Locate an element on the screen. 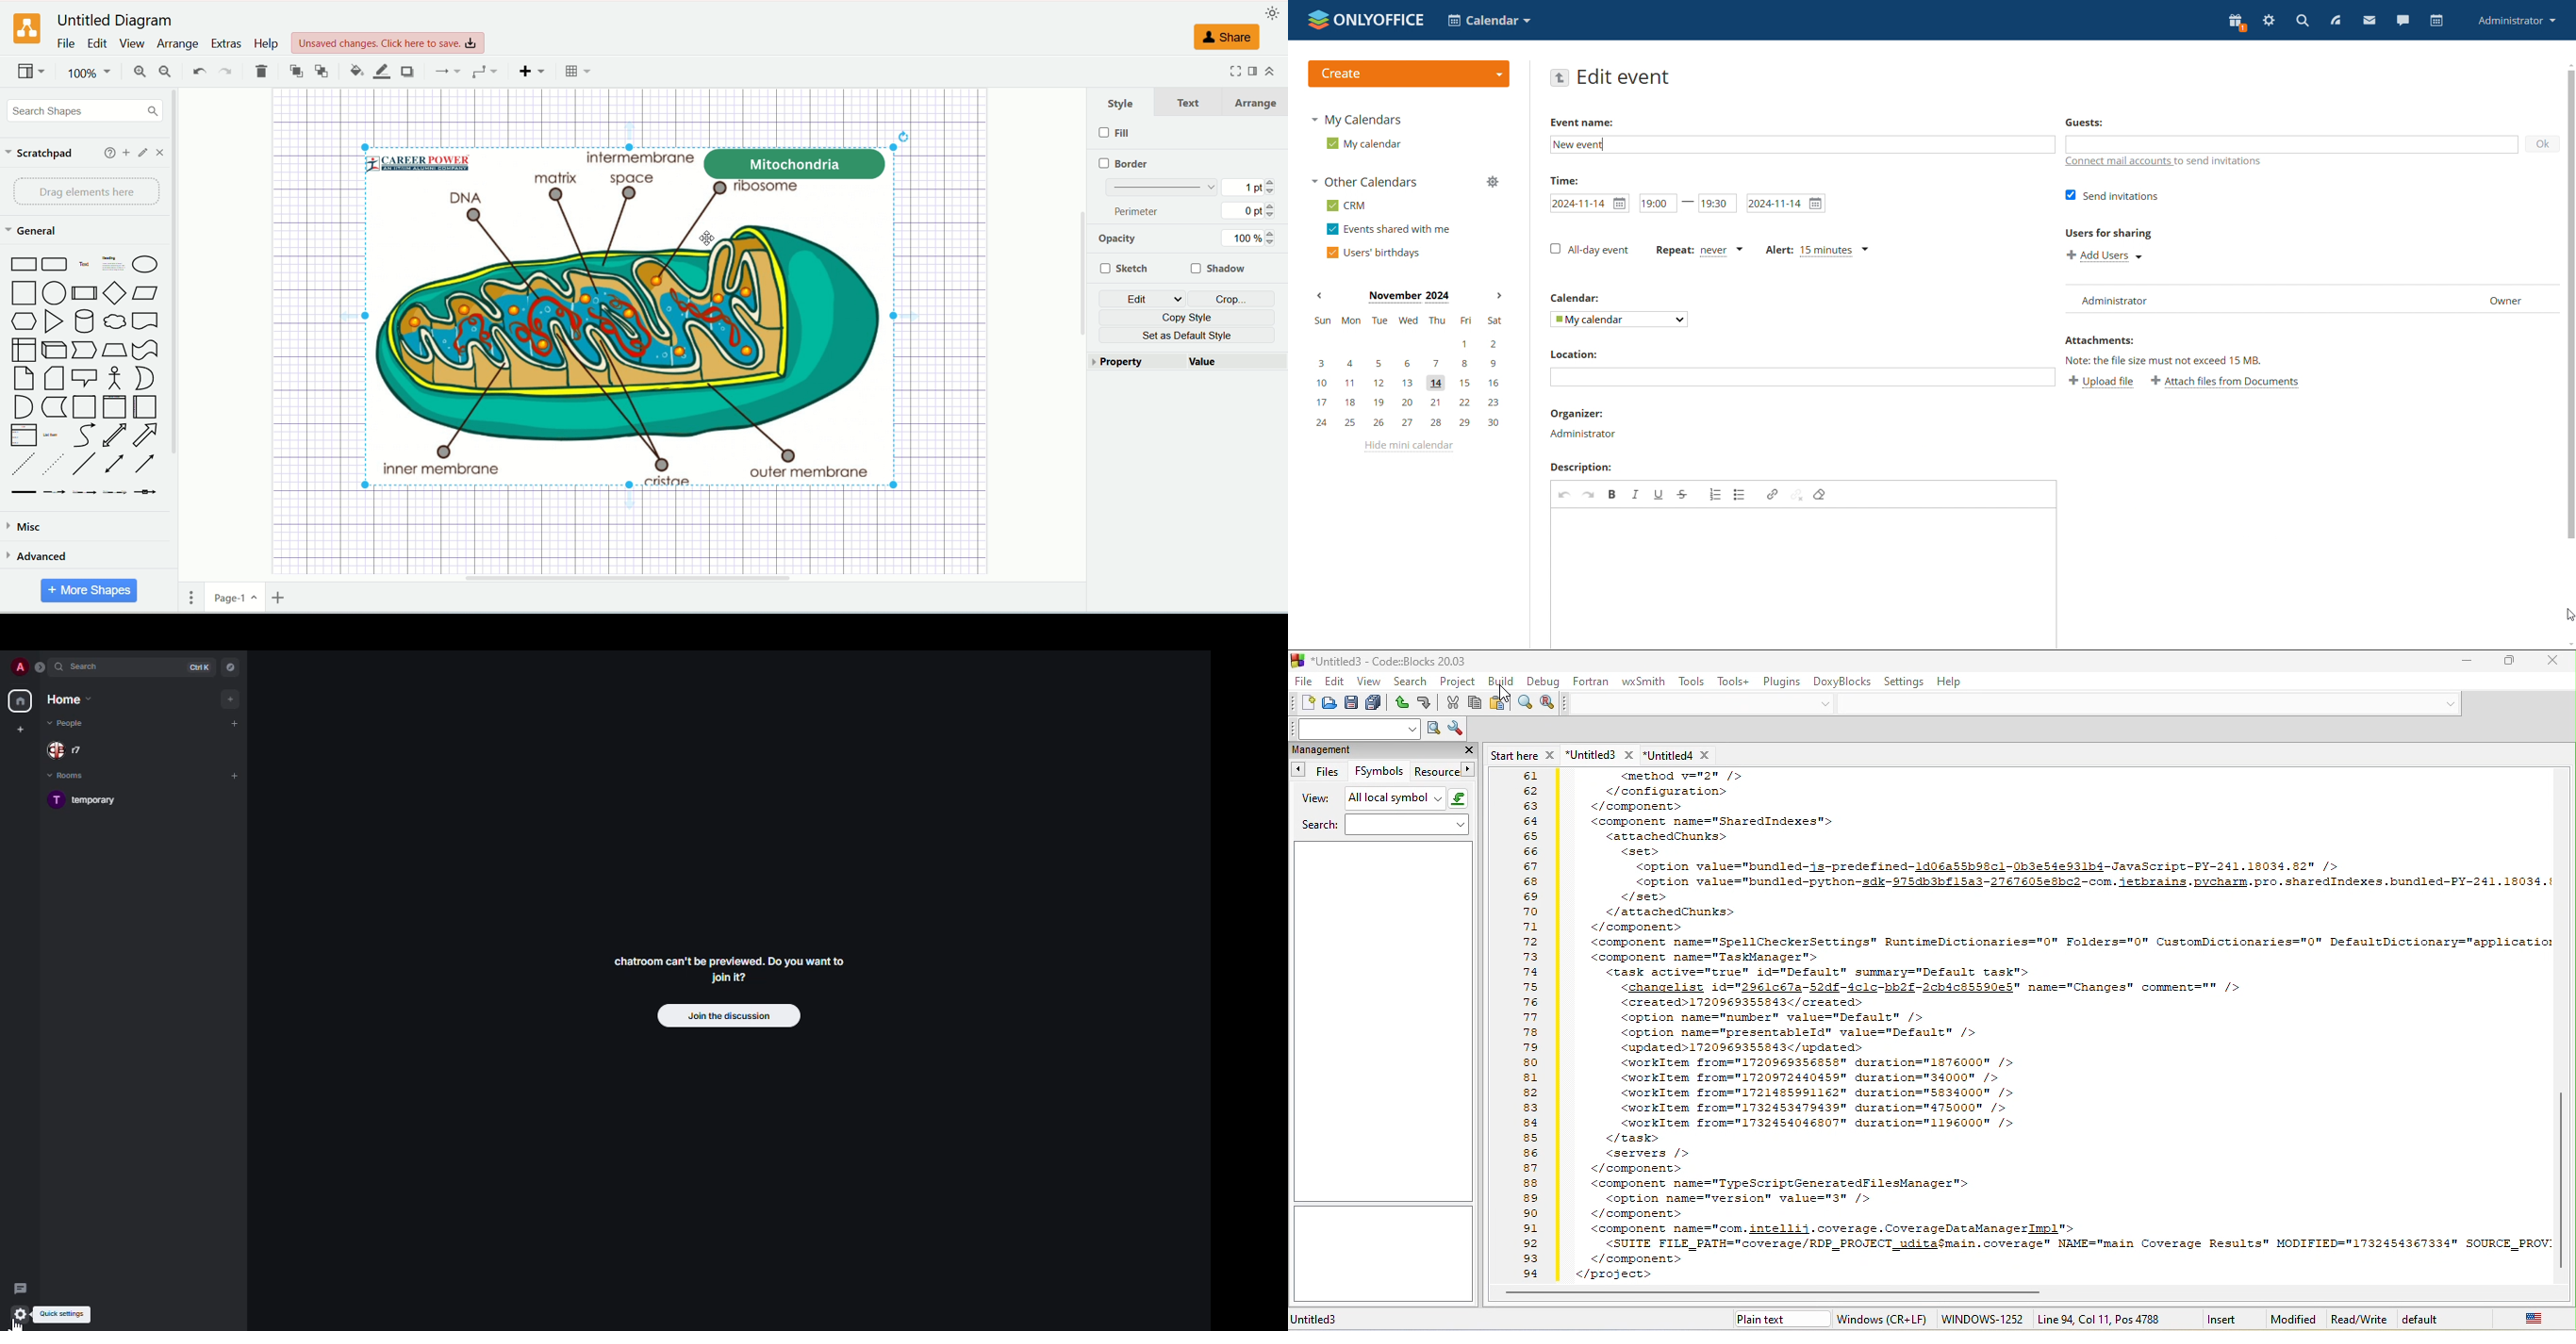 The image size is (2576, 1344). Triangle is located at coordinates (54, 323).